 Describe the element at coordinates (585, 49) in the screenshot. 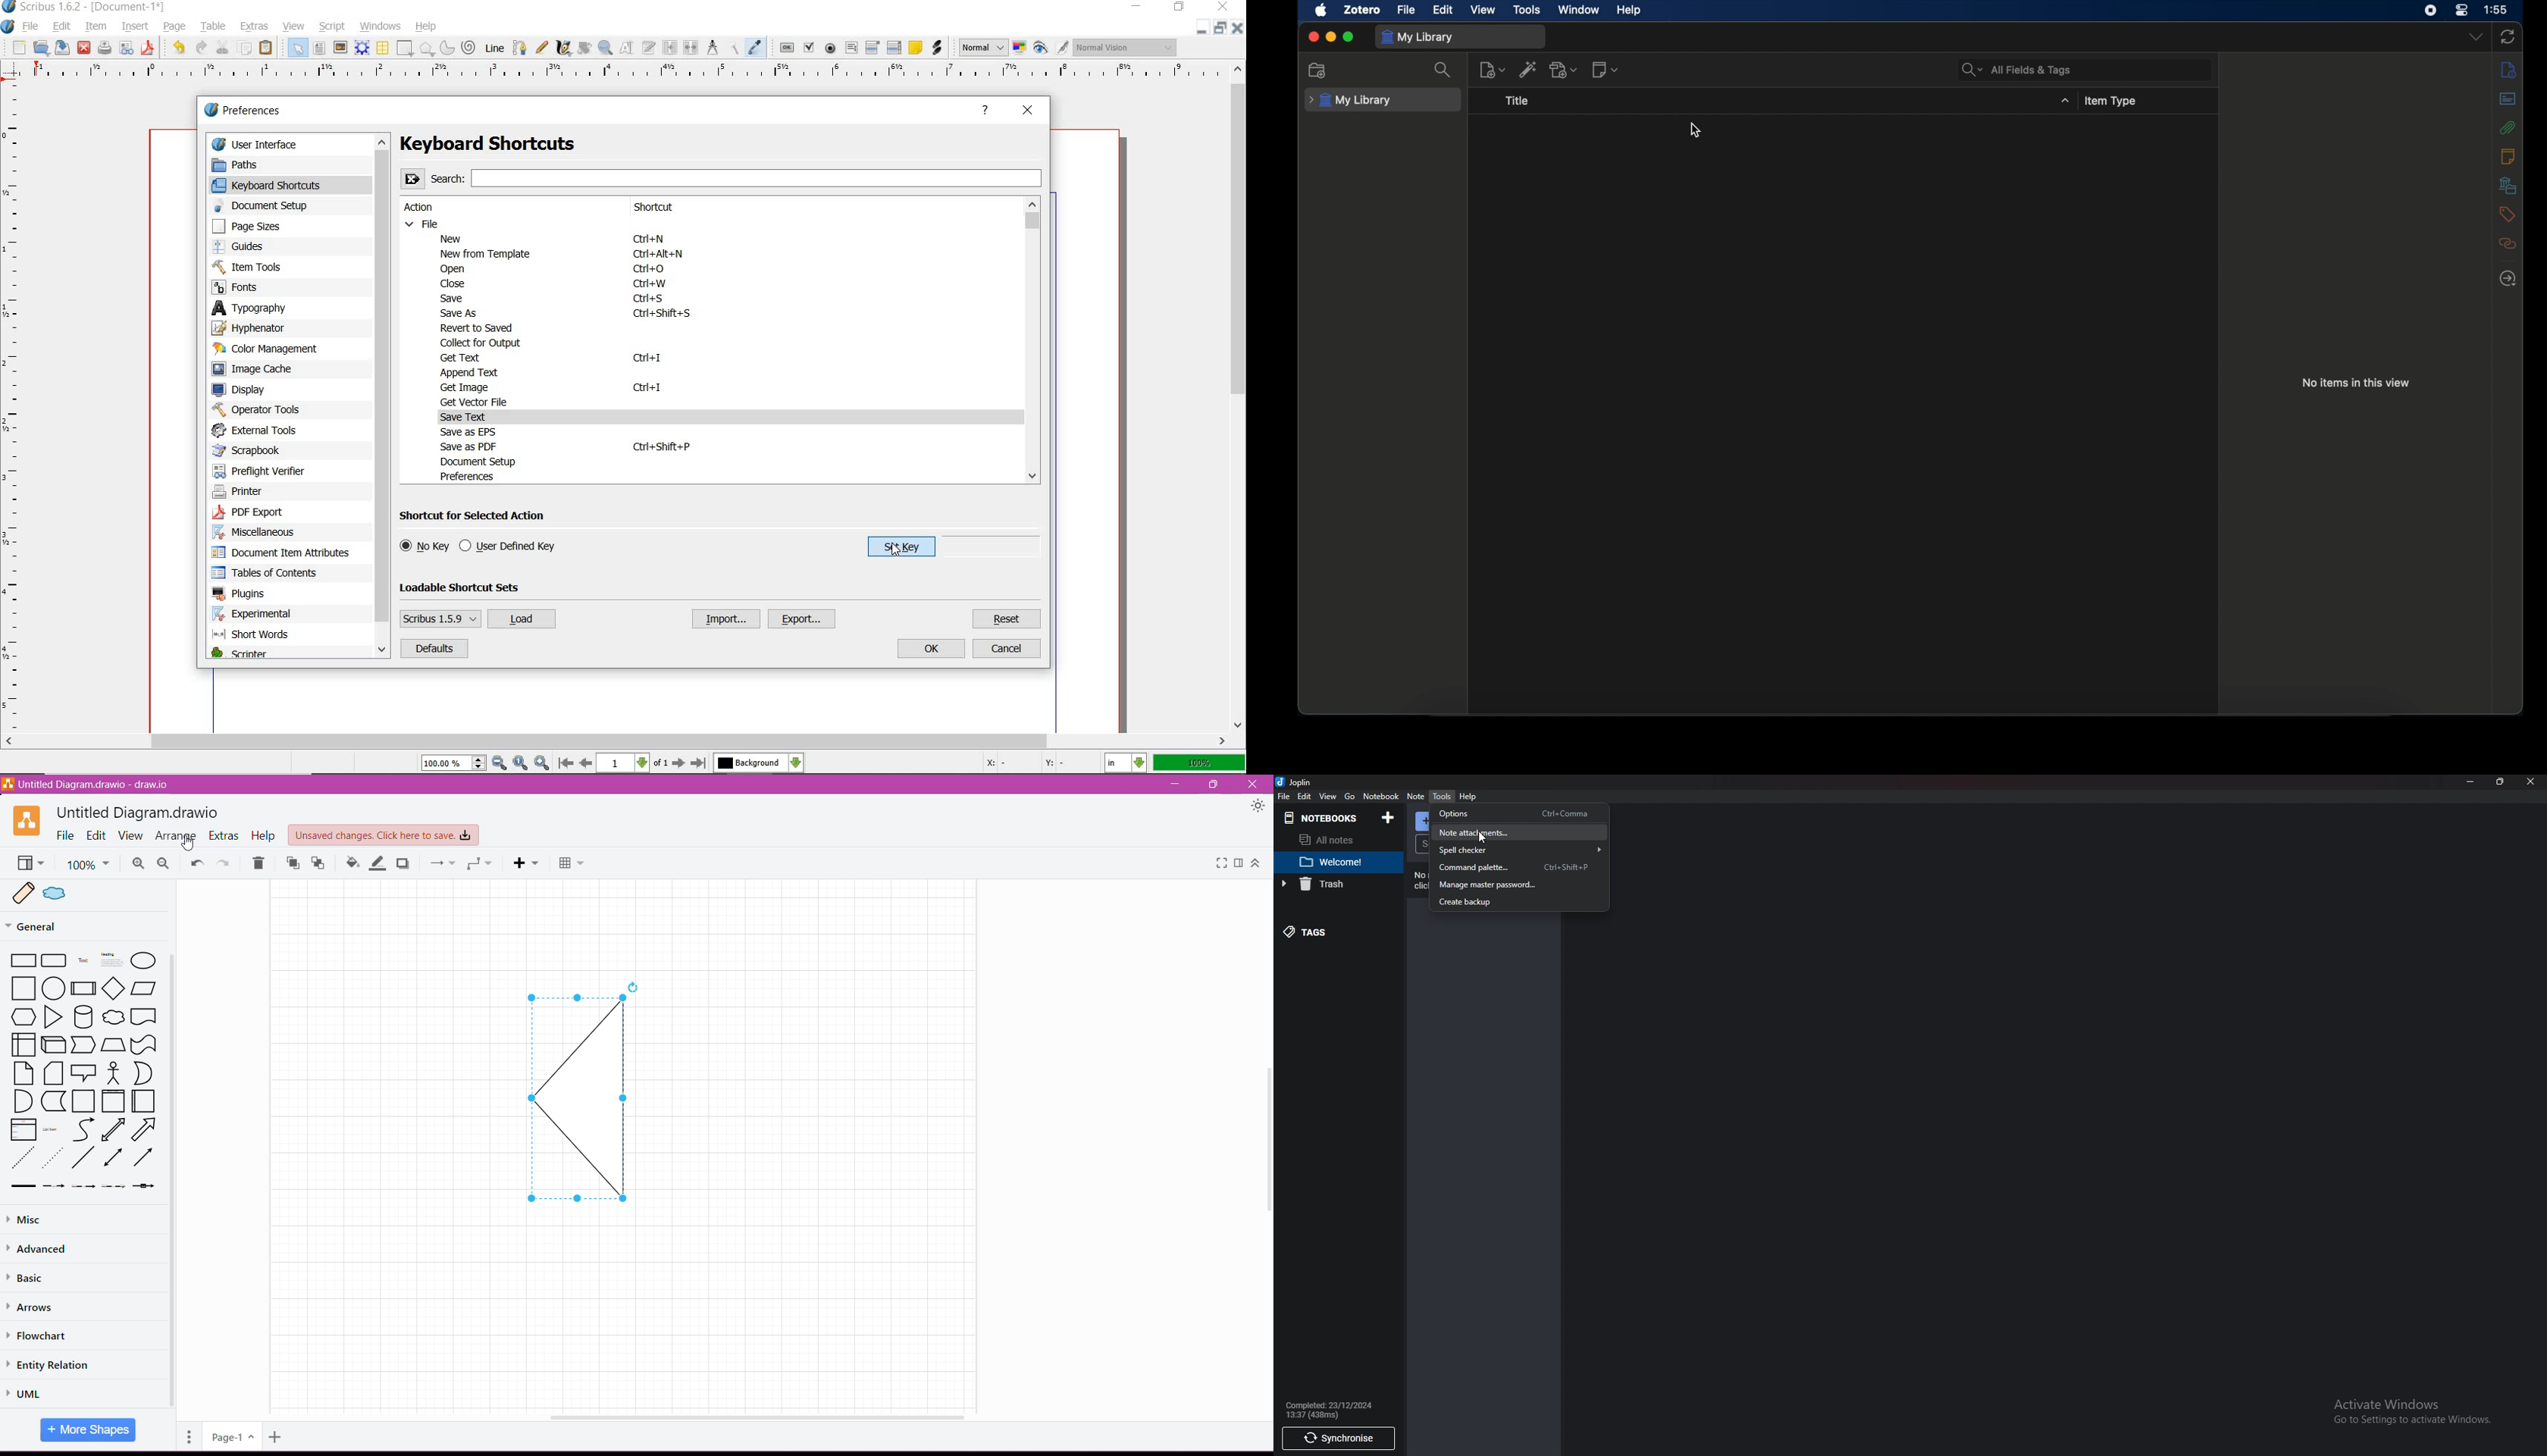

I see `rotate item` at that location.